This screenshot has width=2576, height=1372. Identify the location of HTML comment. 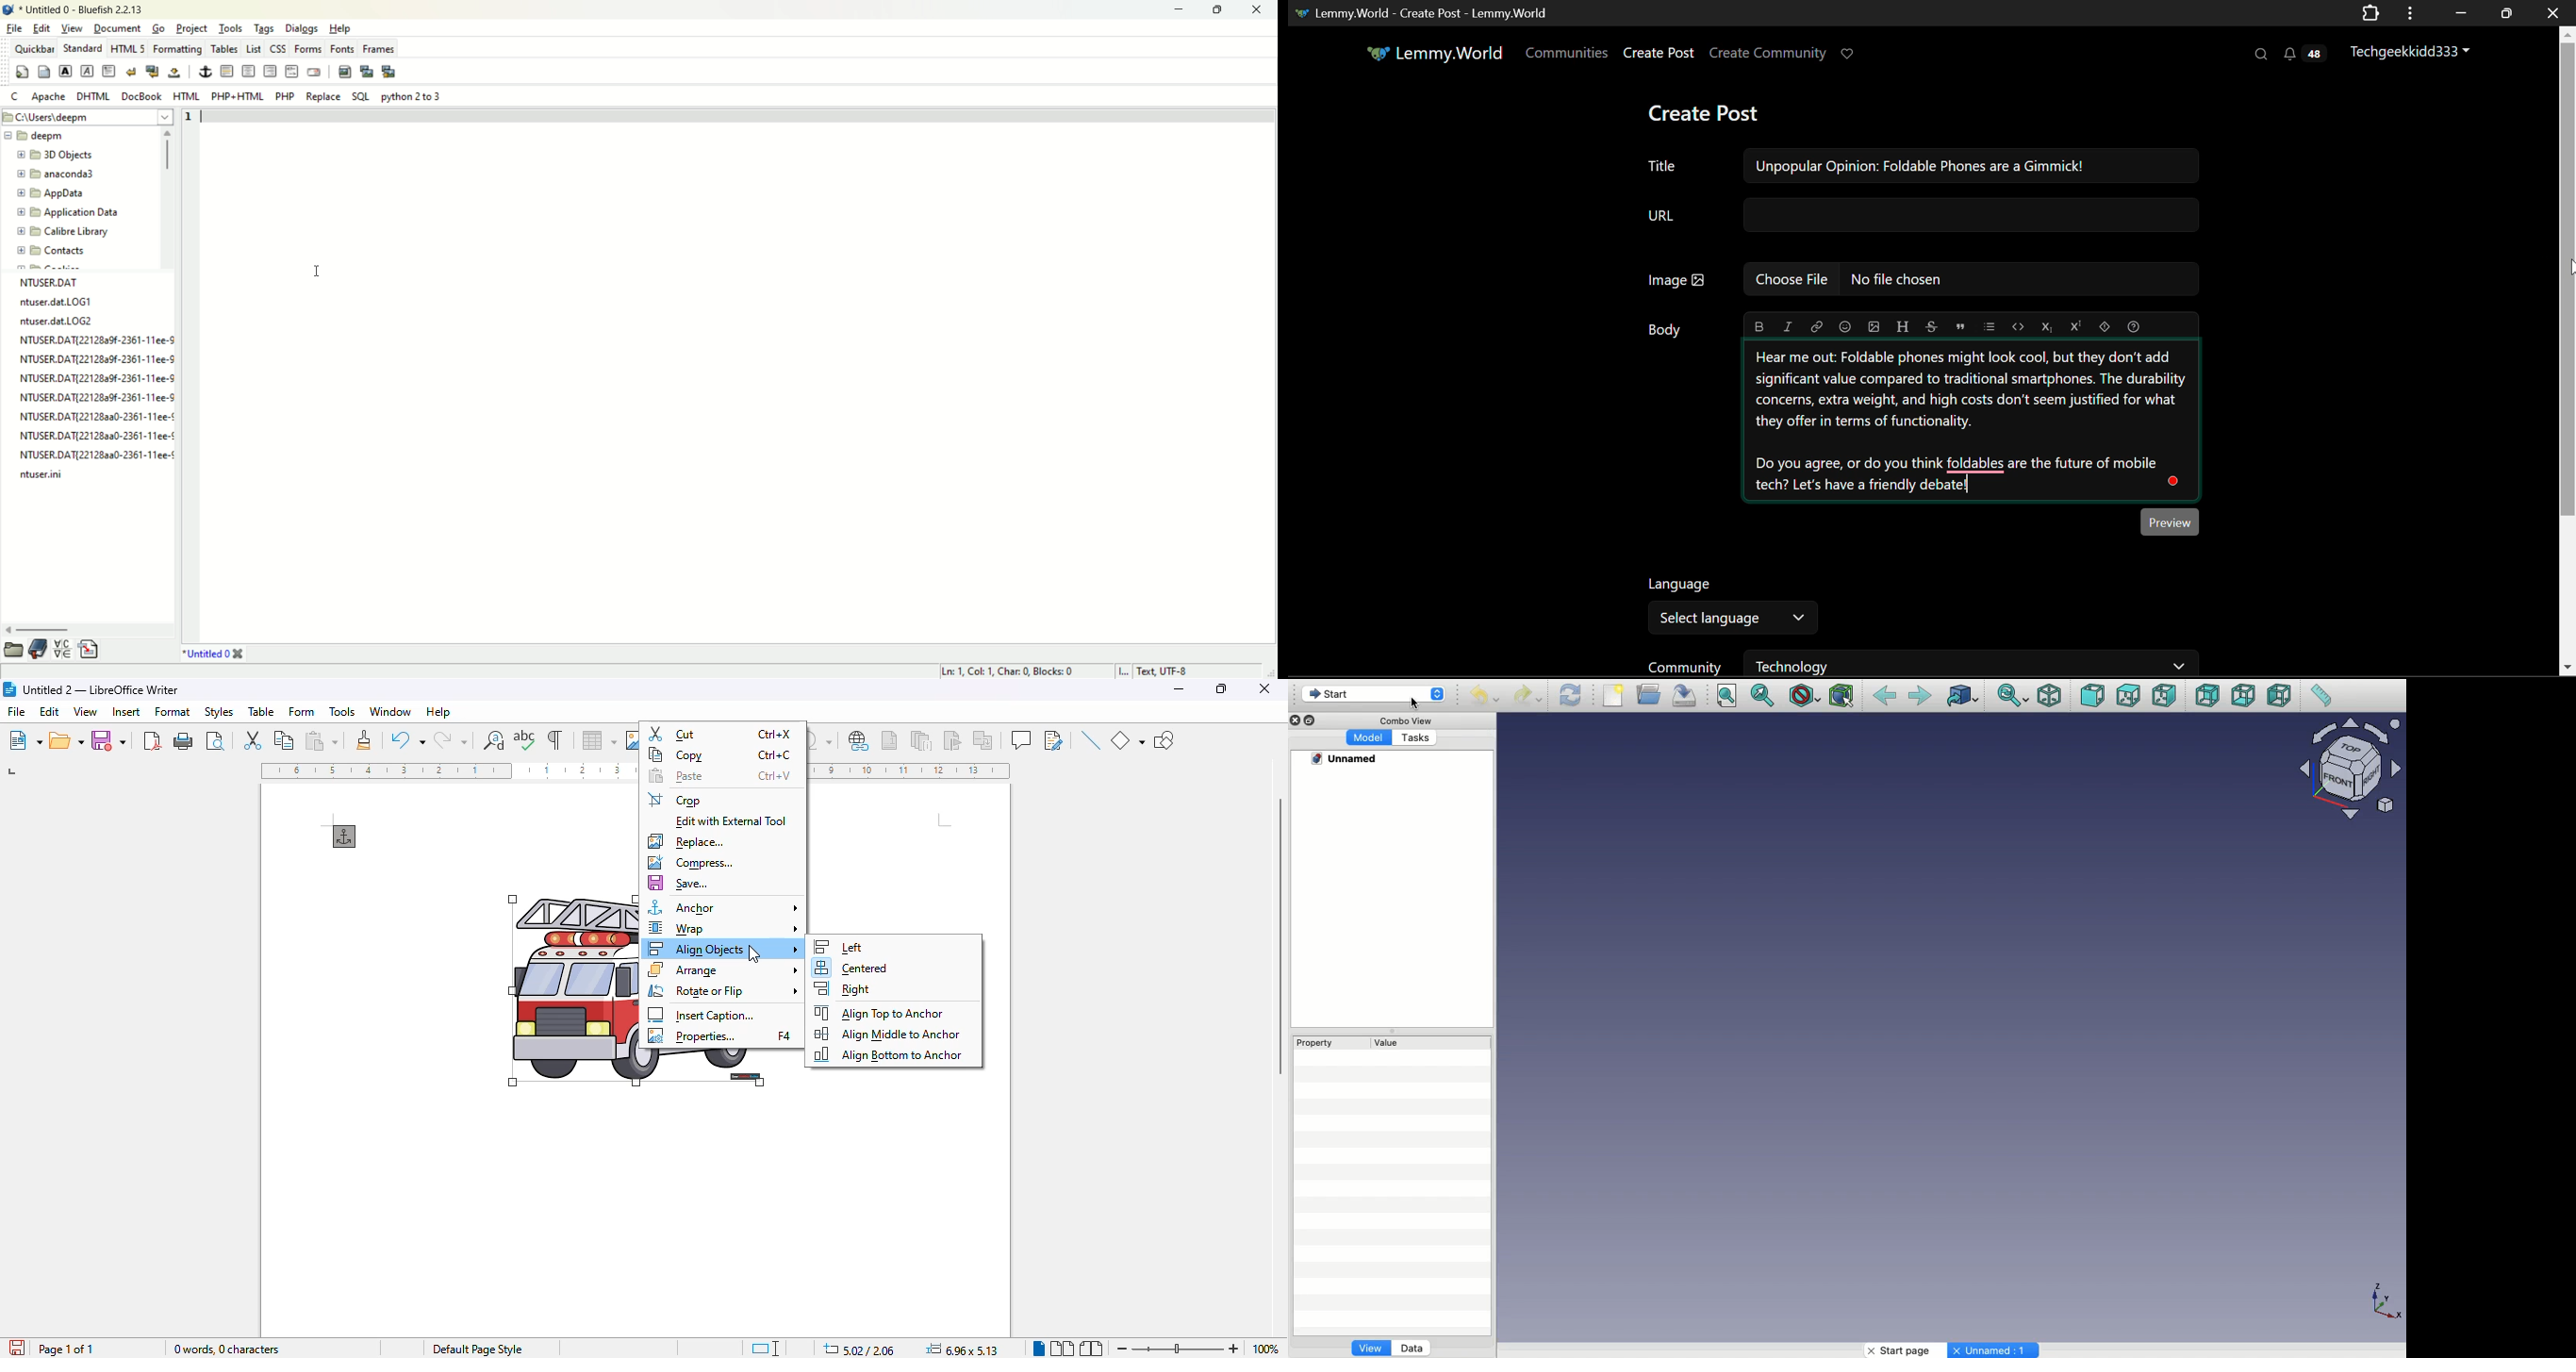
(291, 73).